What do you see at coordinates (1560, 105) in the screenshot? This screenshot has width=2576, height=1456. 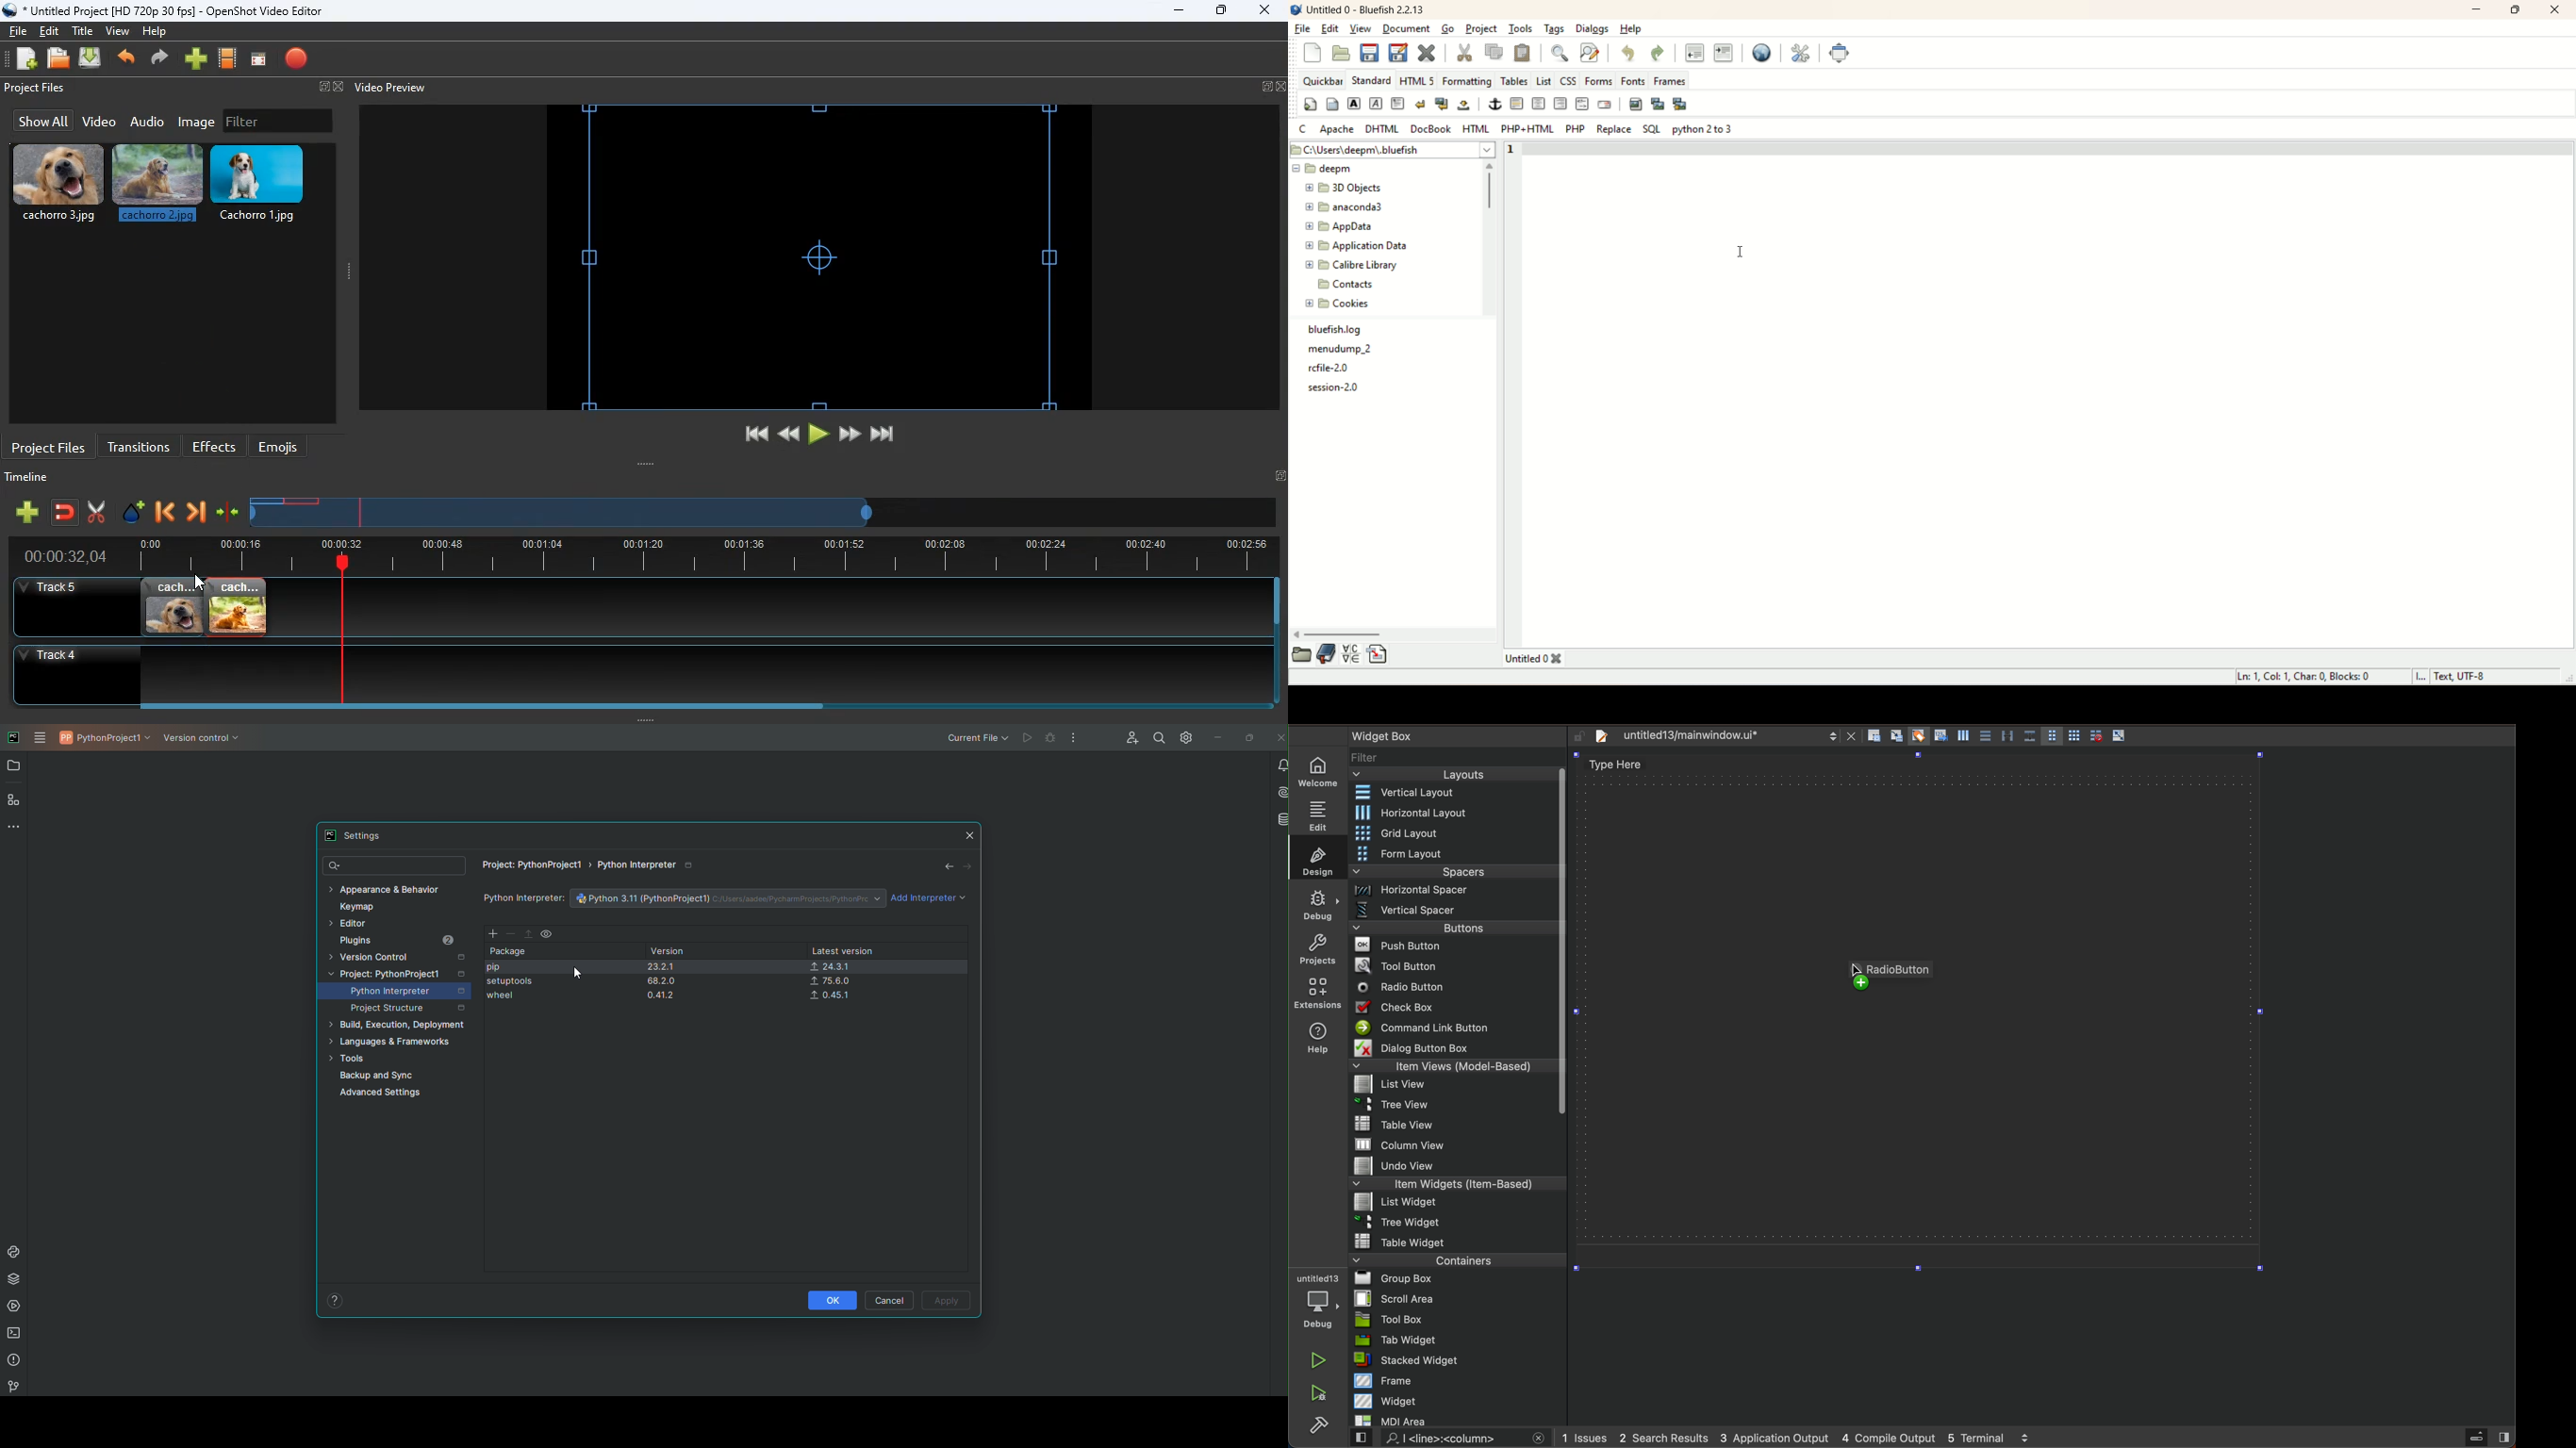 I see `right justify` at bounding box center [1560, 105].